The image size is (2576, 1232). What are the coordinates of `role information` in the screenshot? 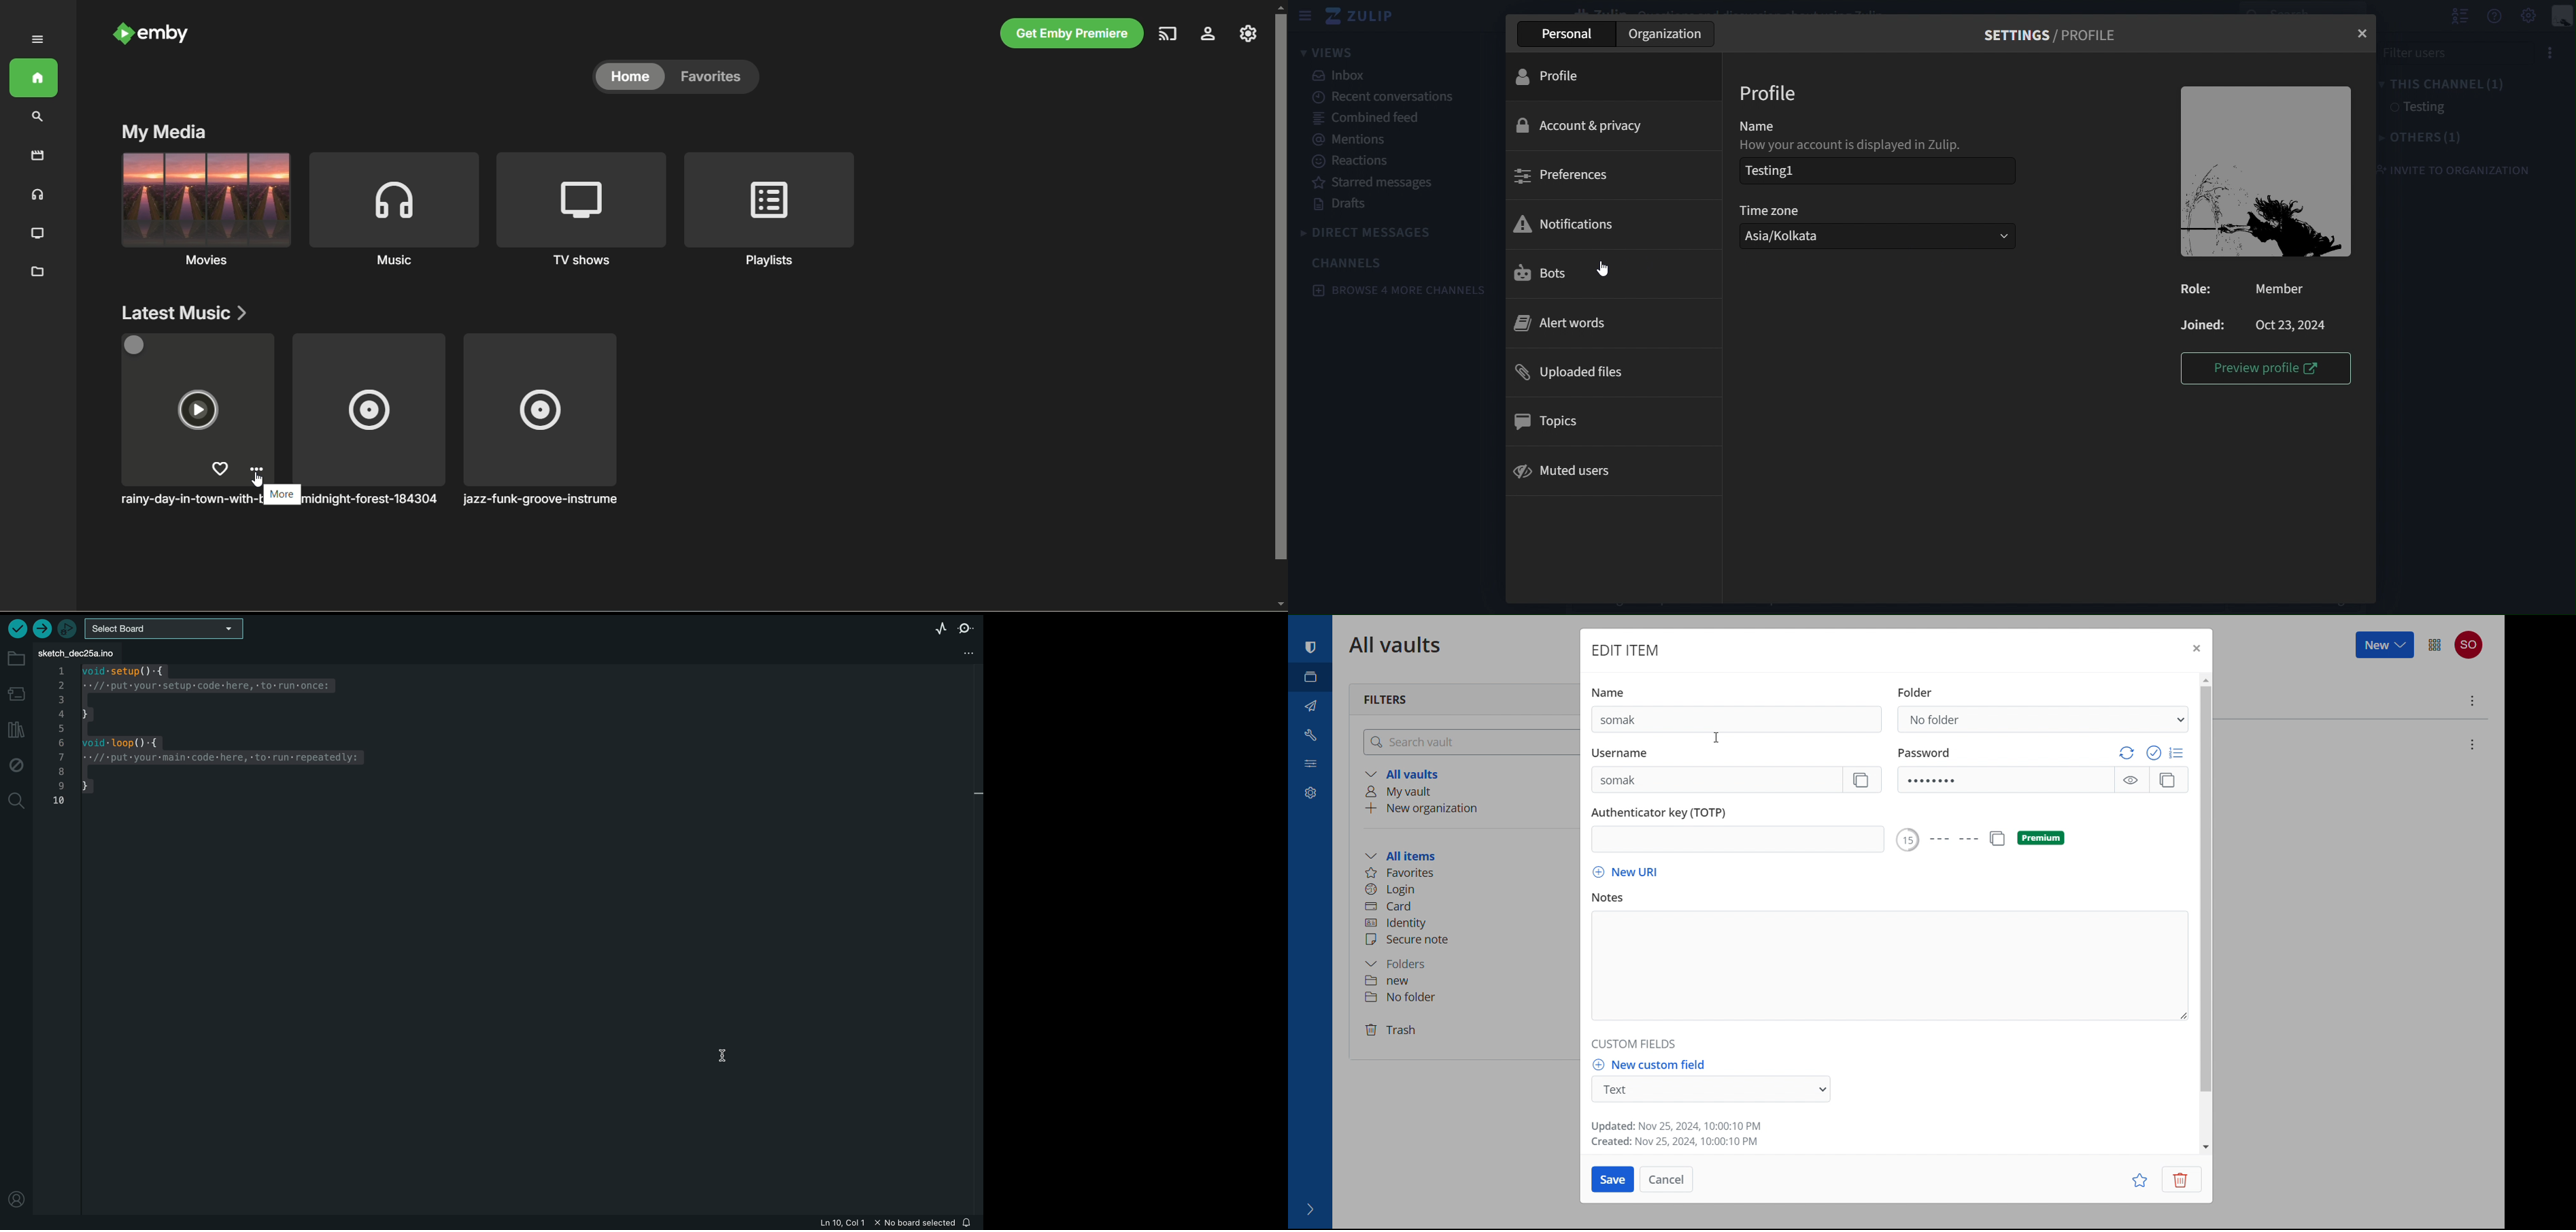 It's located at (2256, 308).